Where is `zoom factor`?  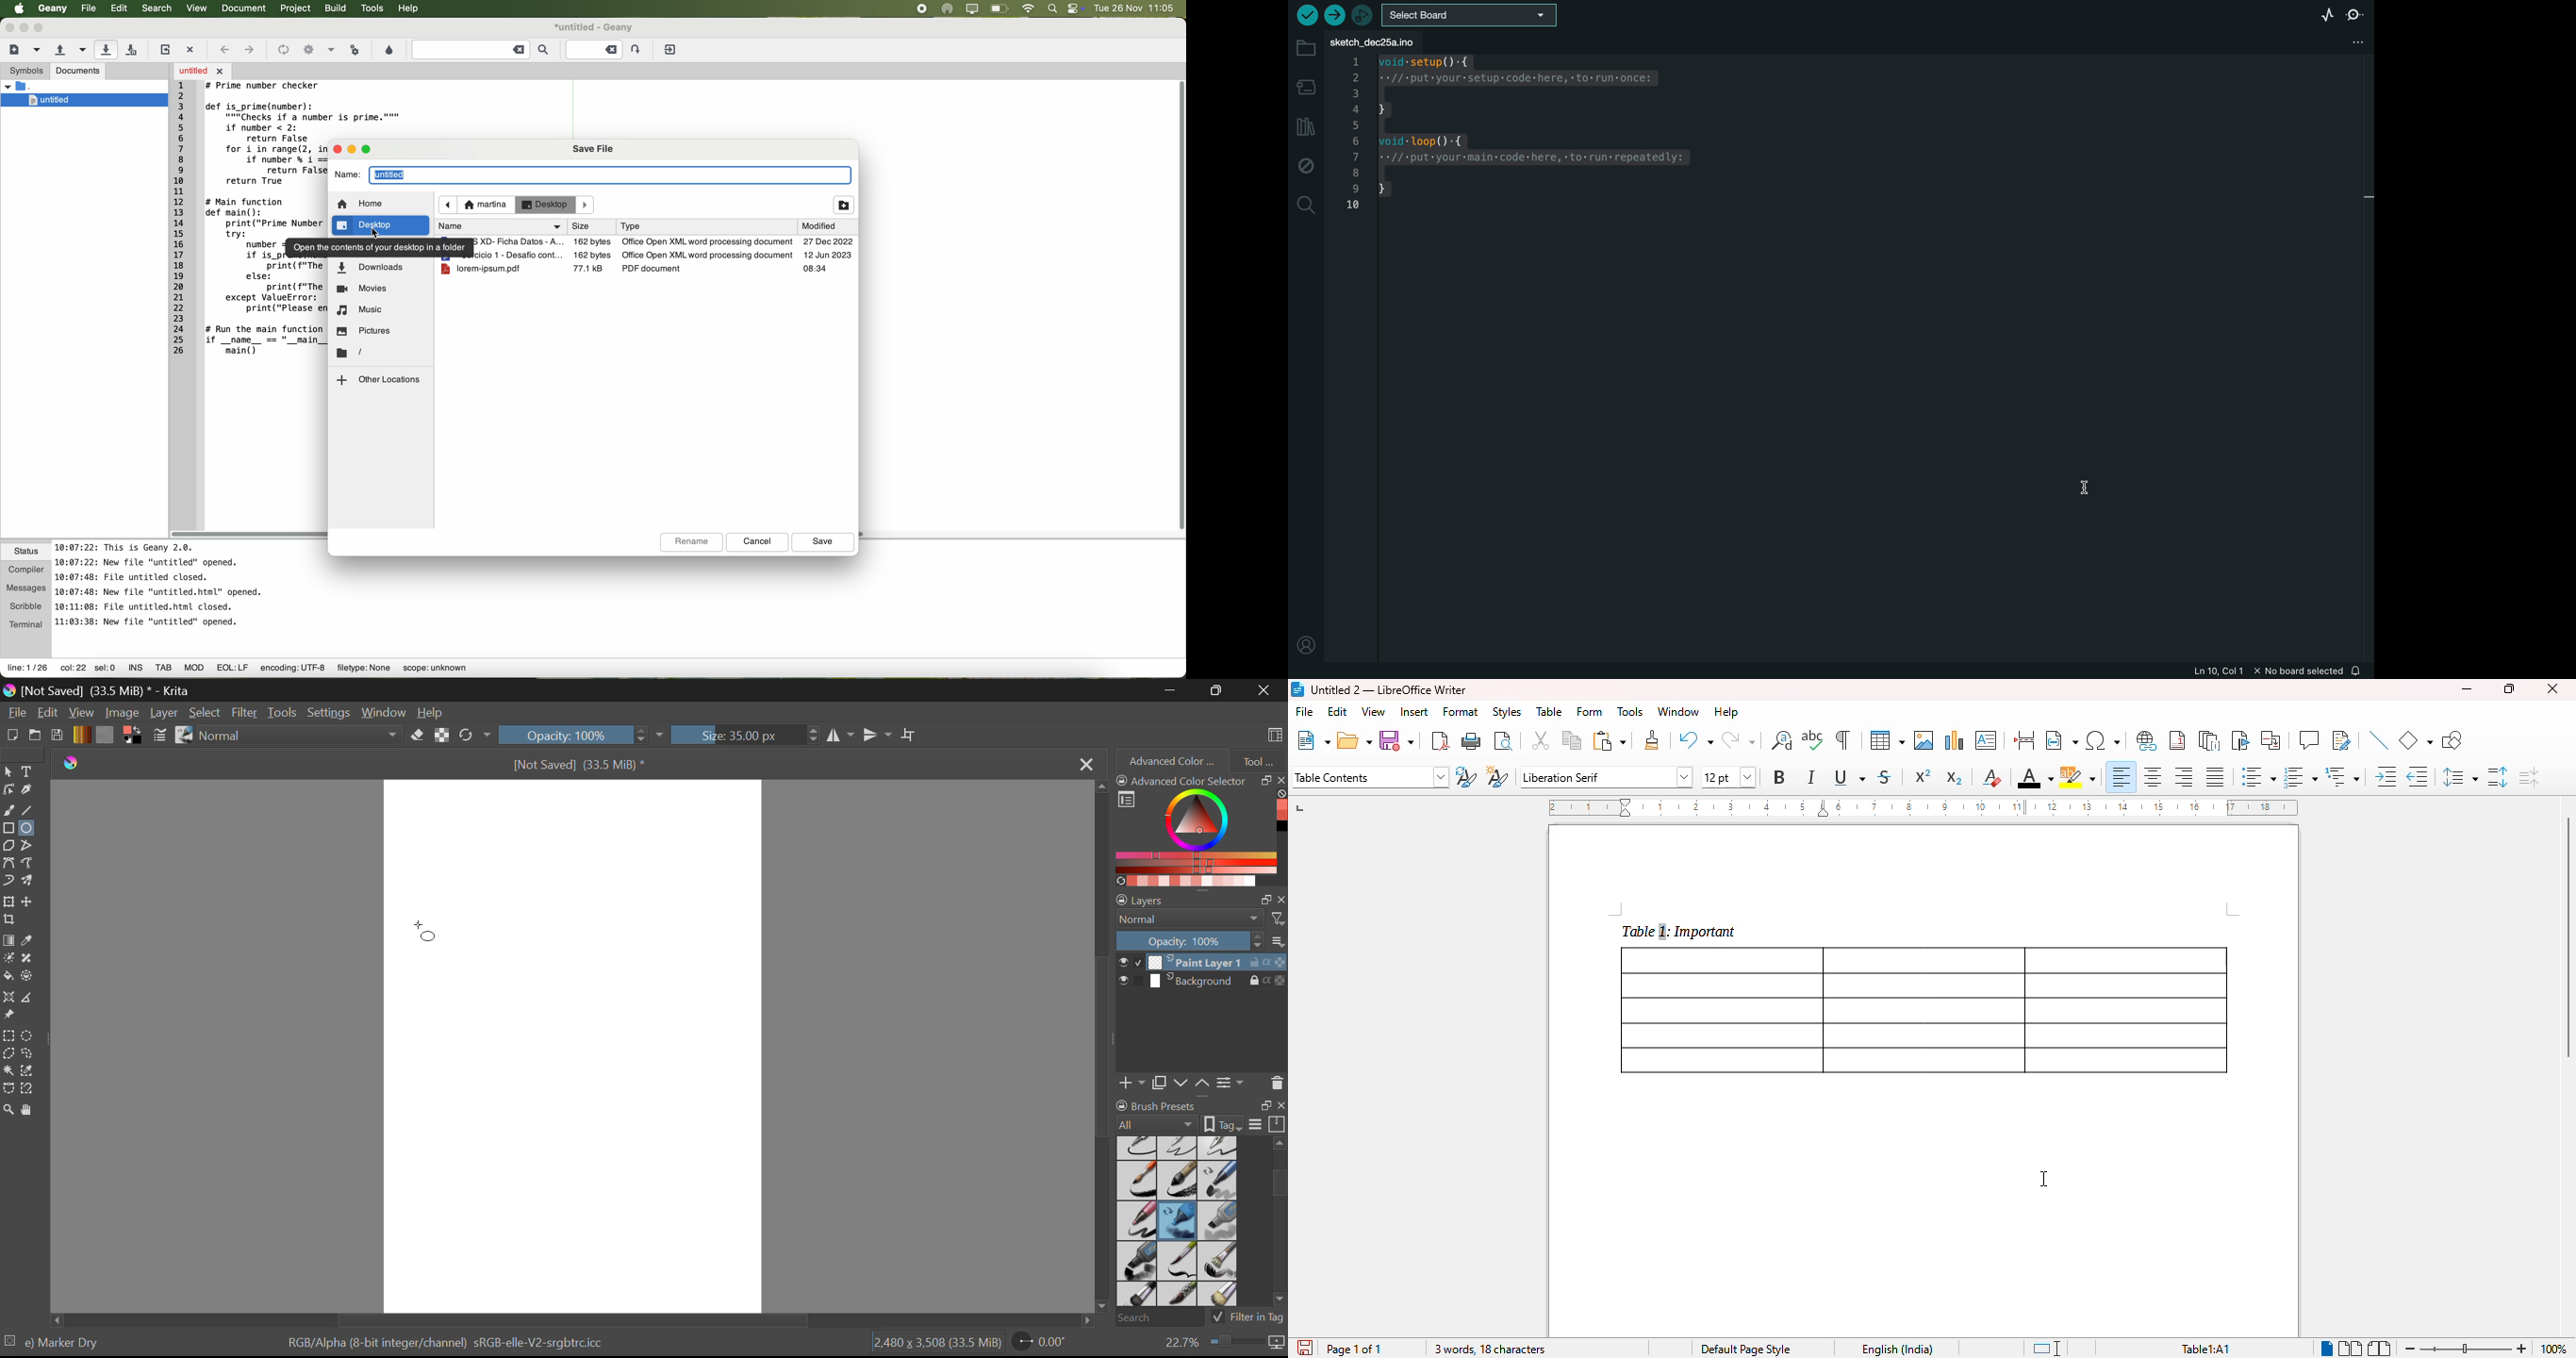
zoom factor is located at coordinates (2553, 1349).